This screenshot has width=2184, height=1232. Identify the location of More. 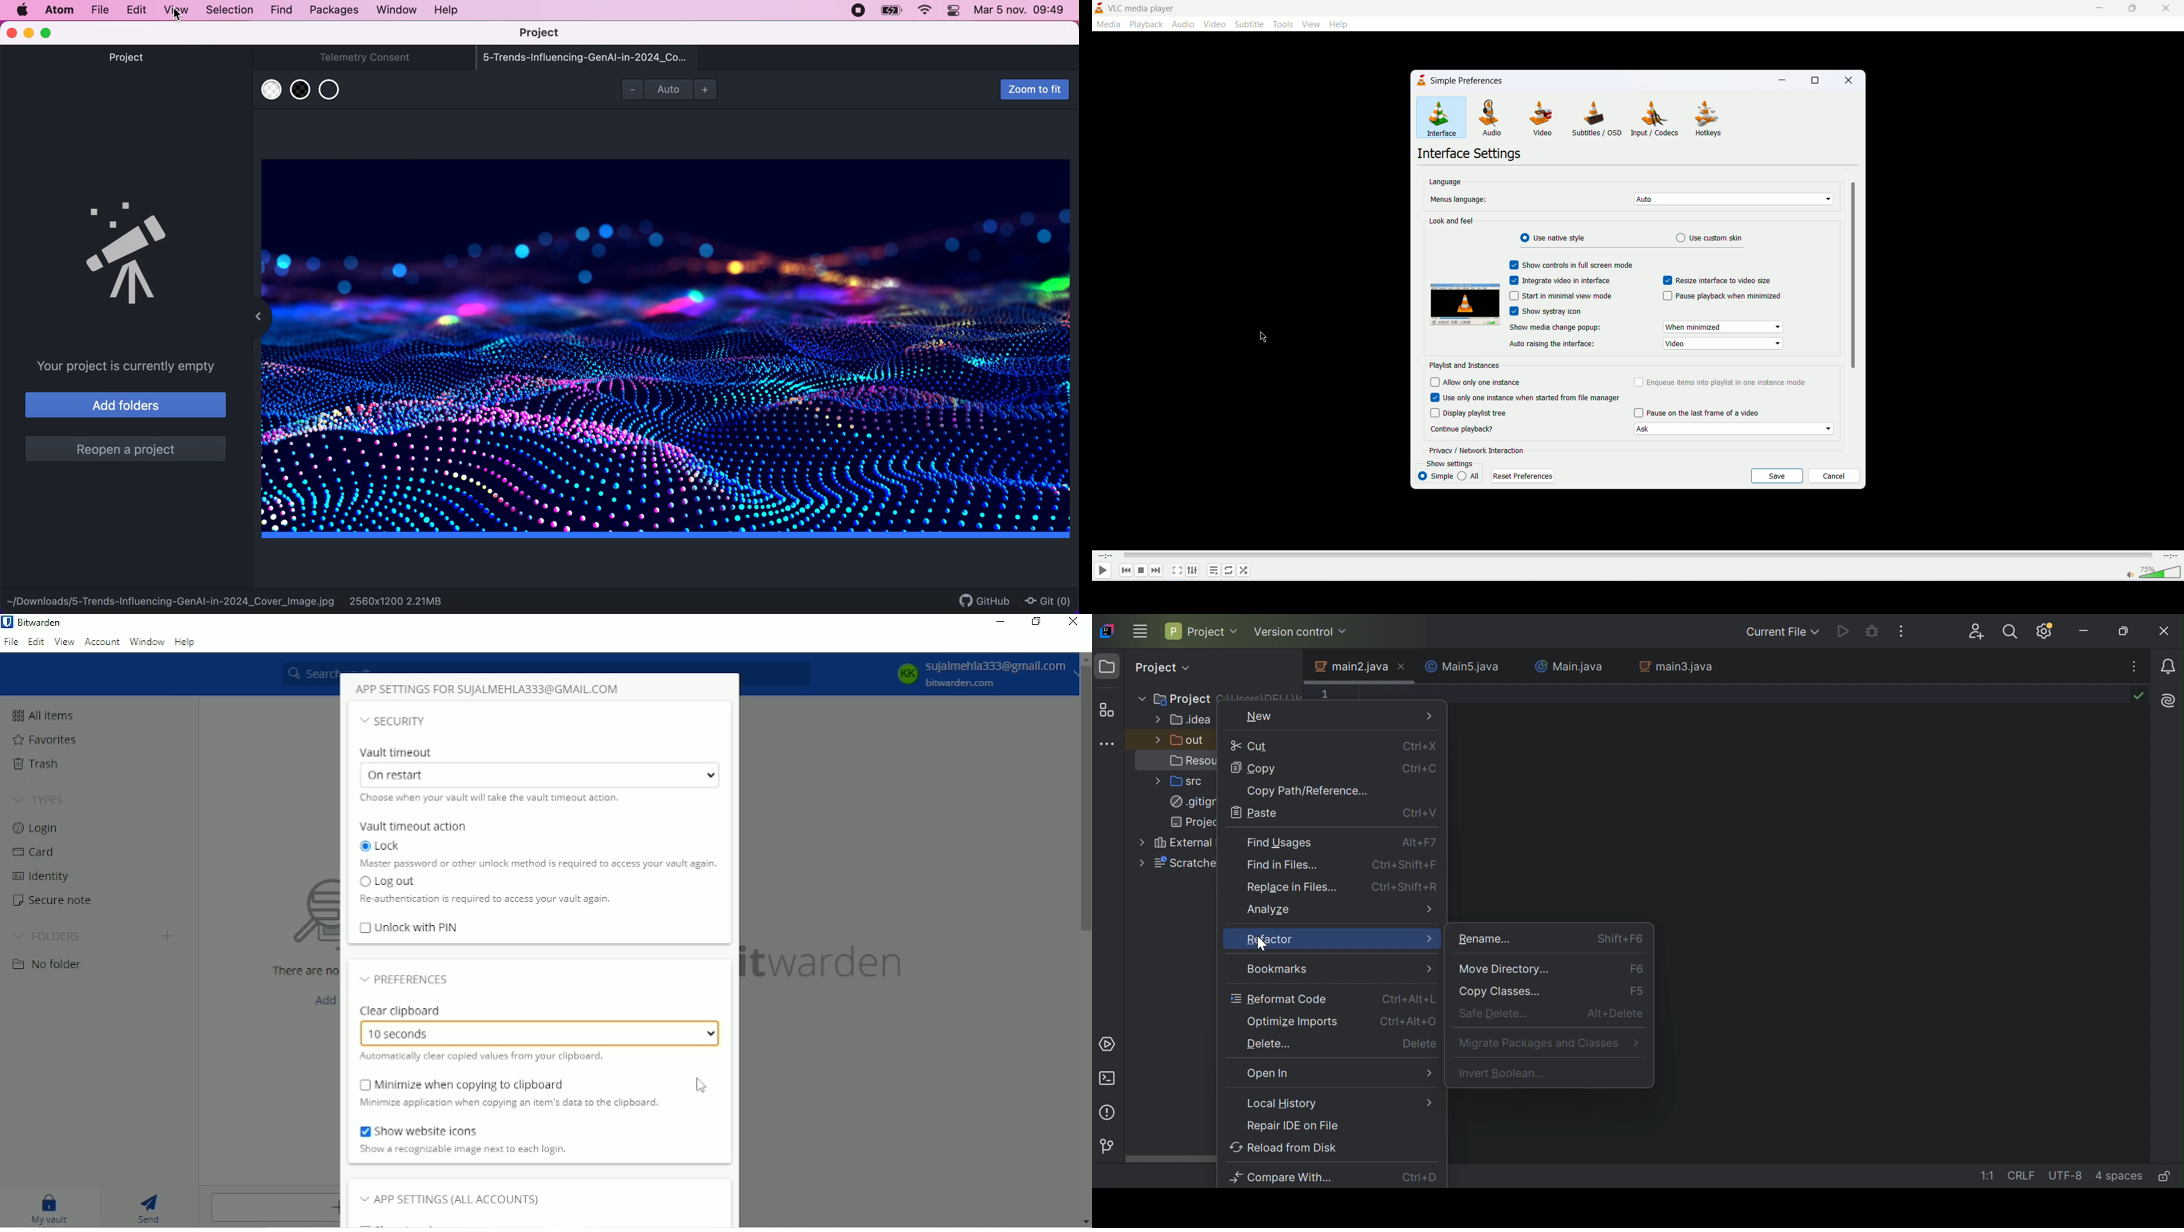
(1637, 1045).